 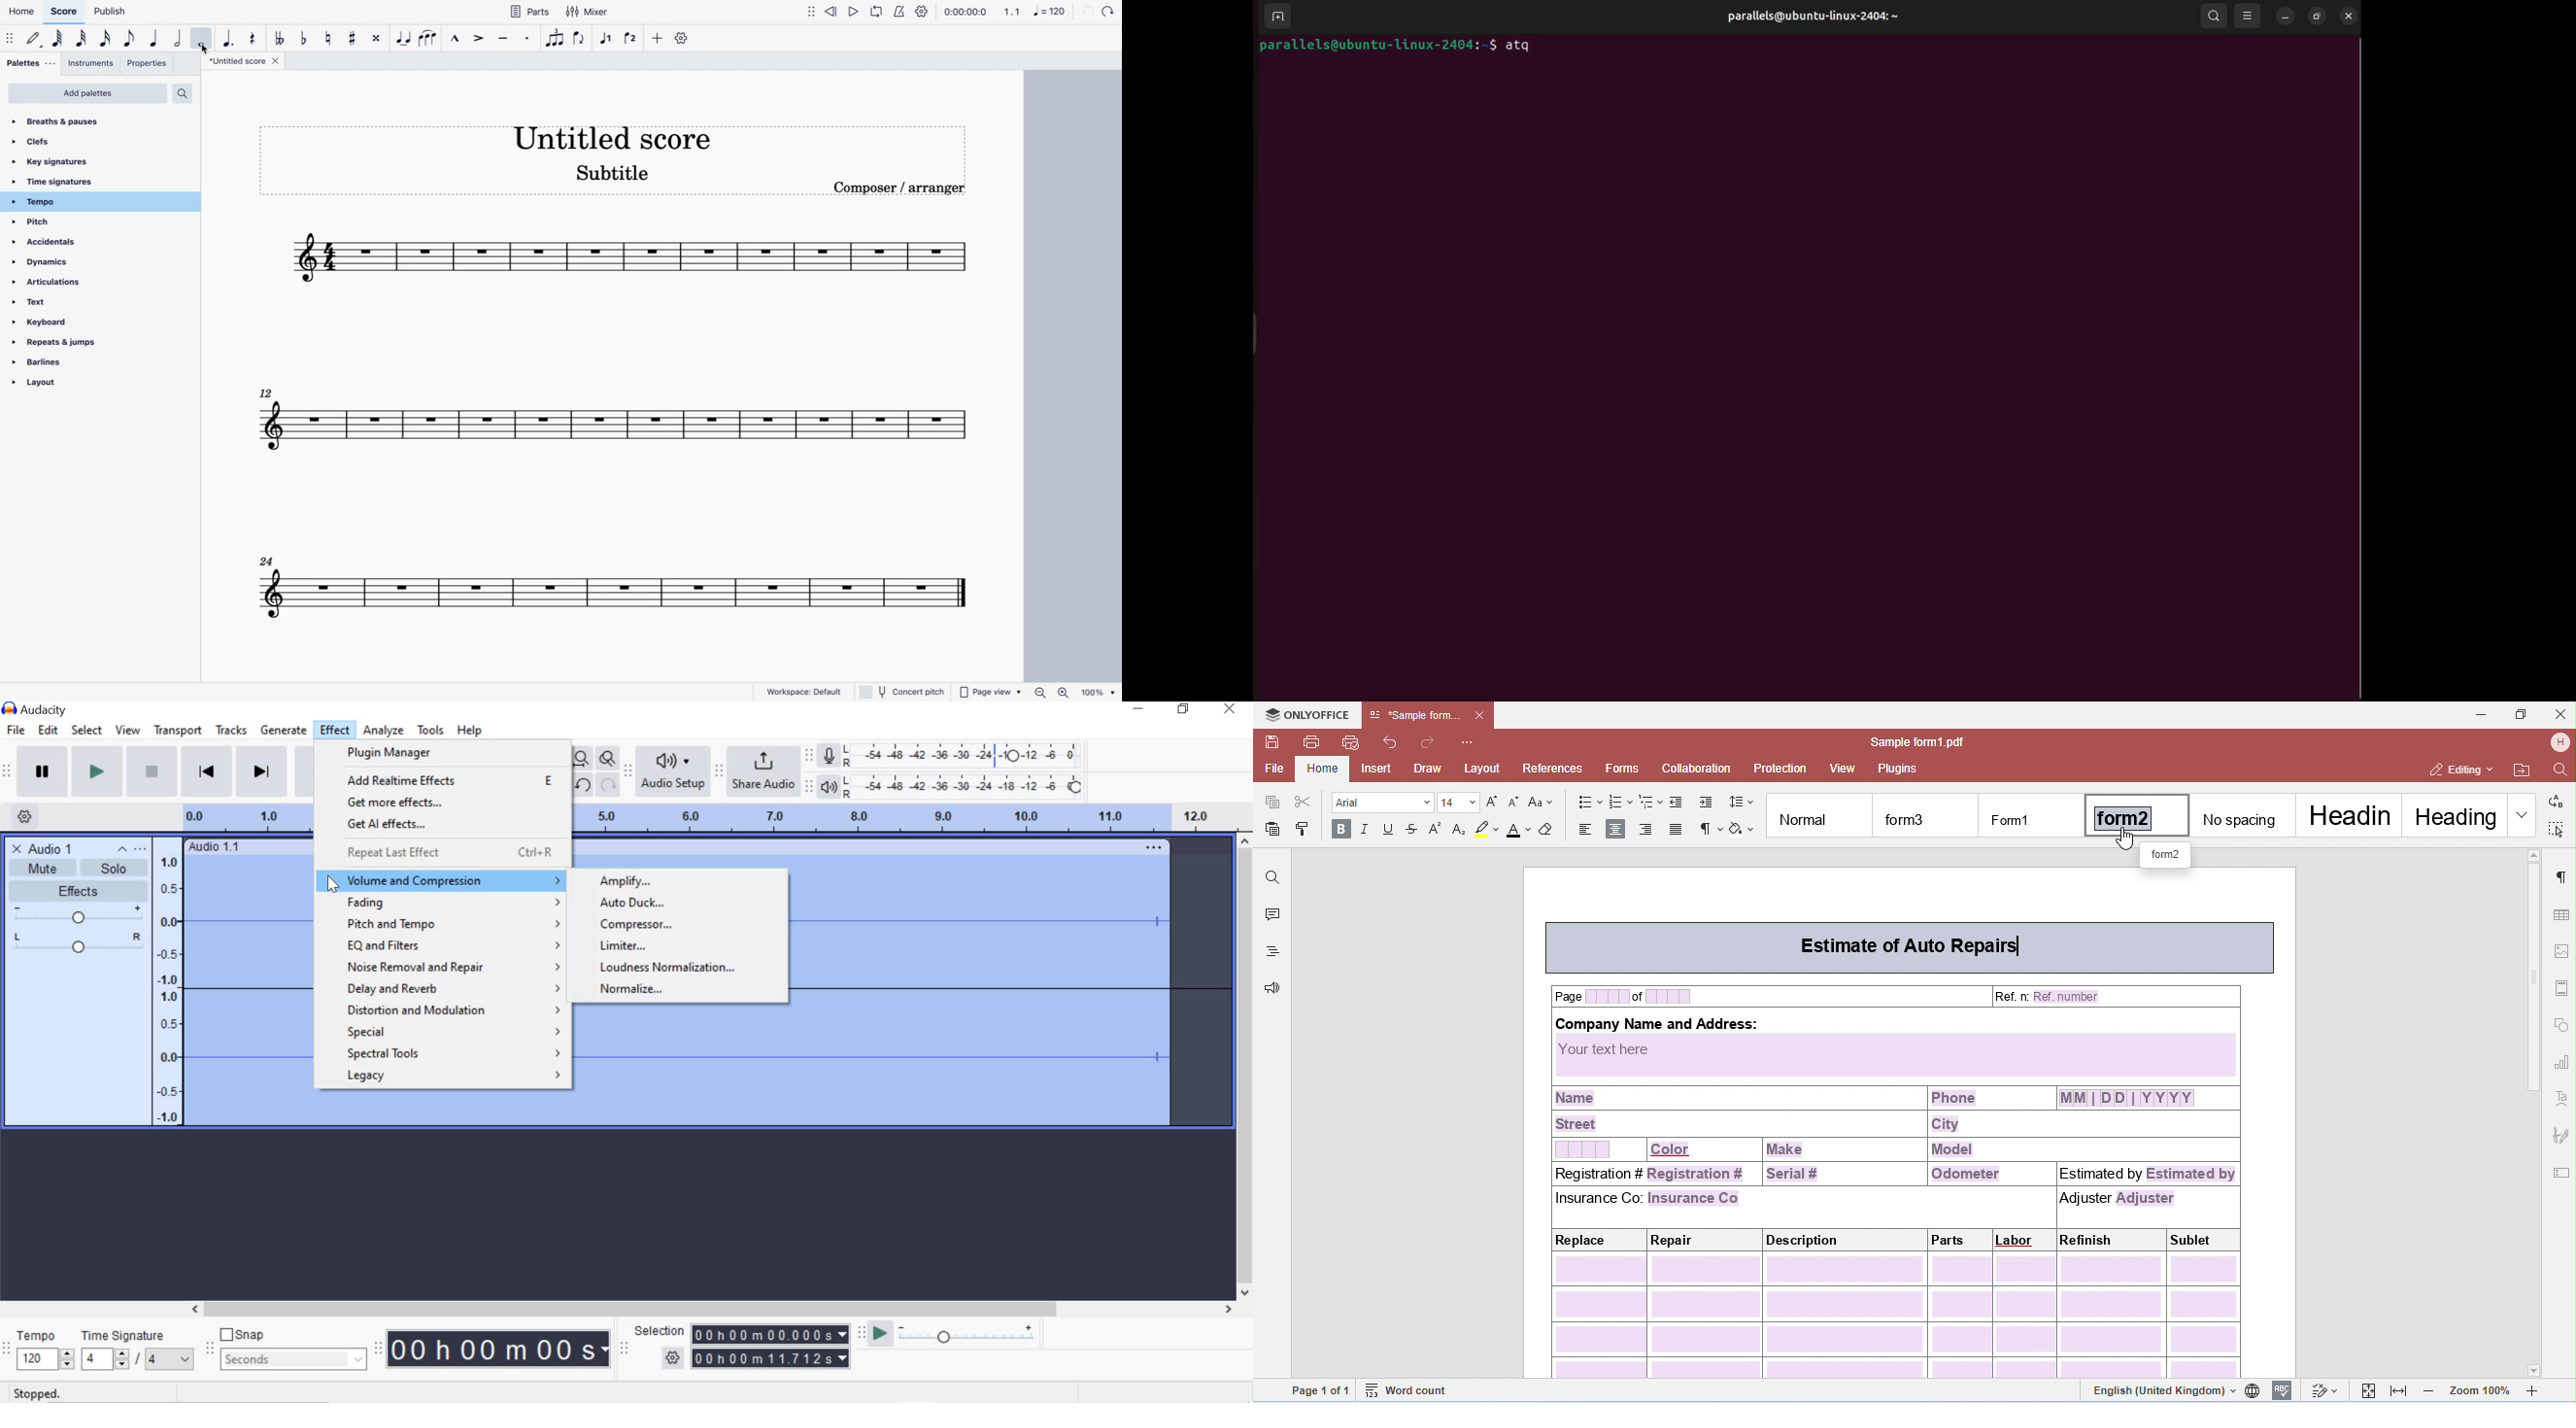 What do you see at coordinates (96, 182) in the screenshot?
I see `time signatures` at bounding box center [96, 182].